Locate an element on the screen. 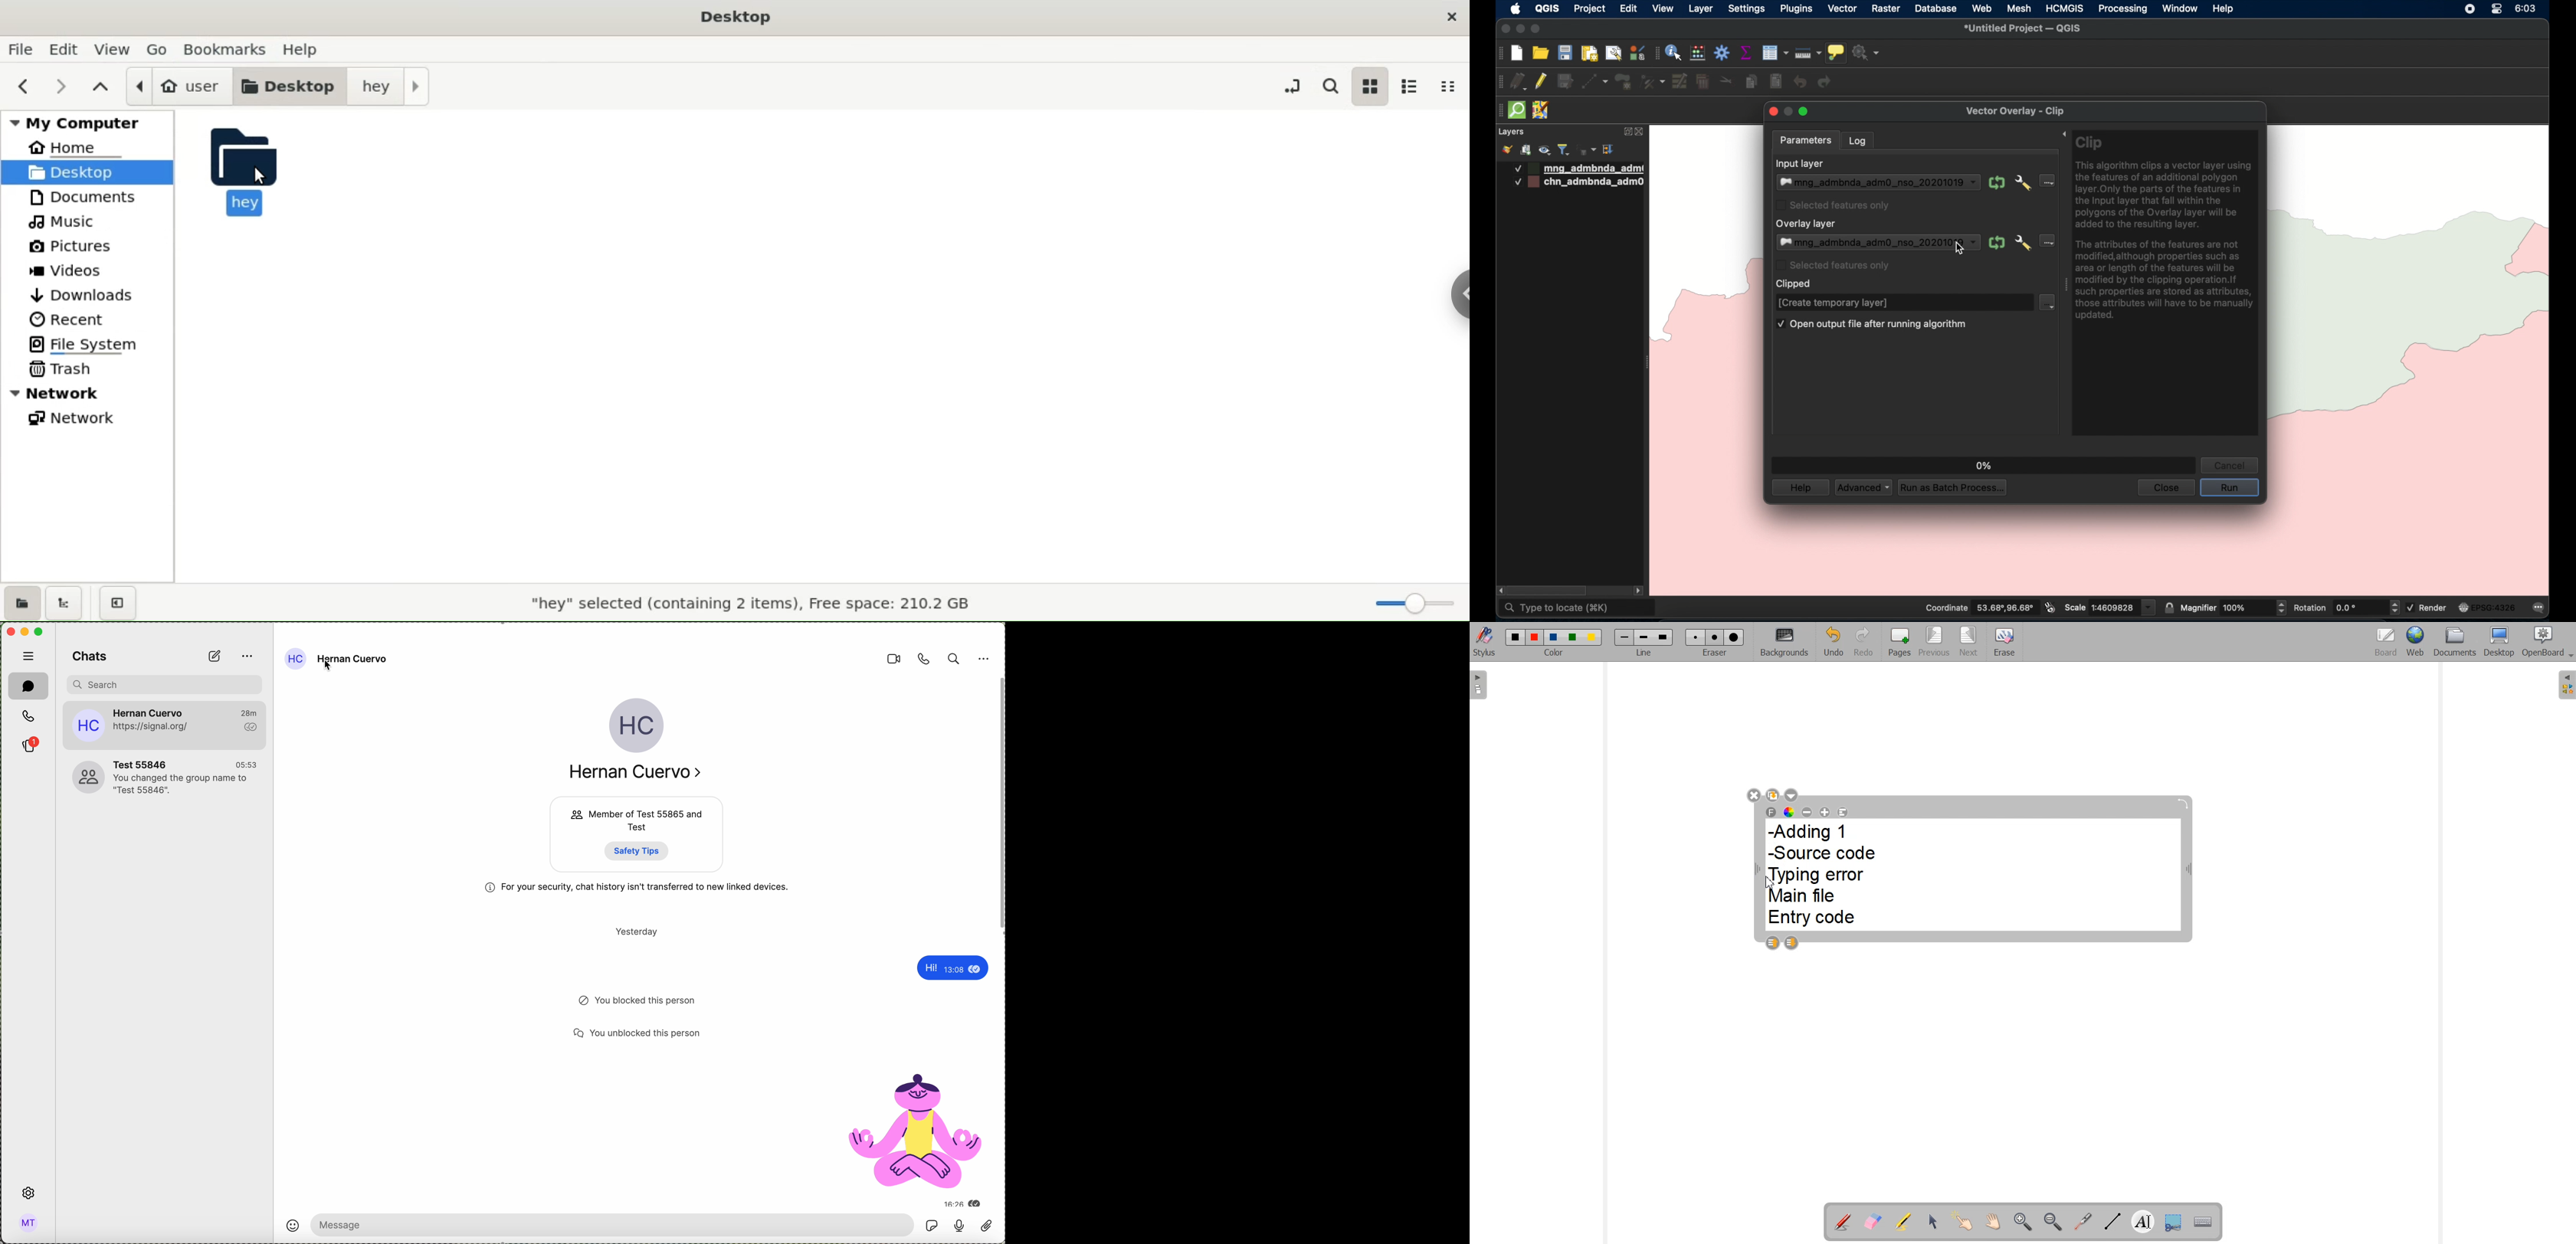  For your security, chat history isn't transferred to new linked devices. is located at coordinates (651, 886).